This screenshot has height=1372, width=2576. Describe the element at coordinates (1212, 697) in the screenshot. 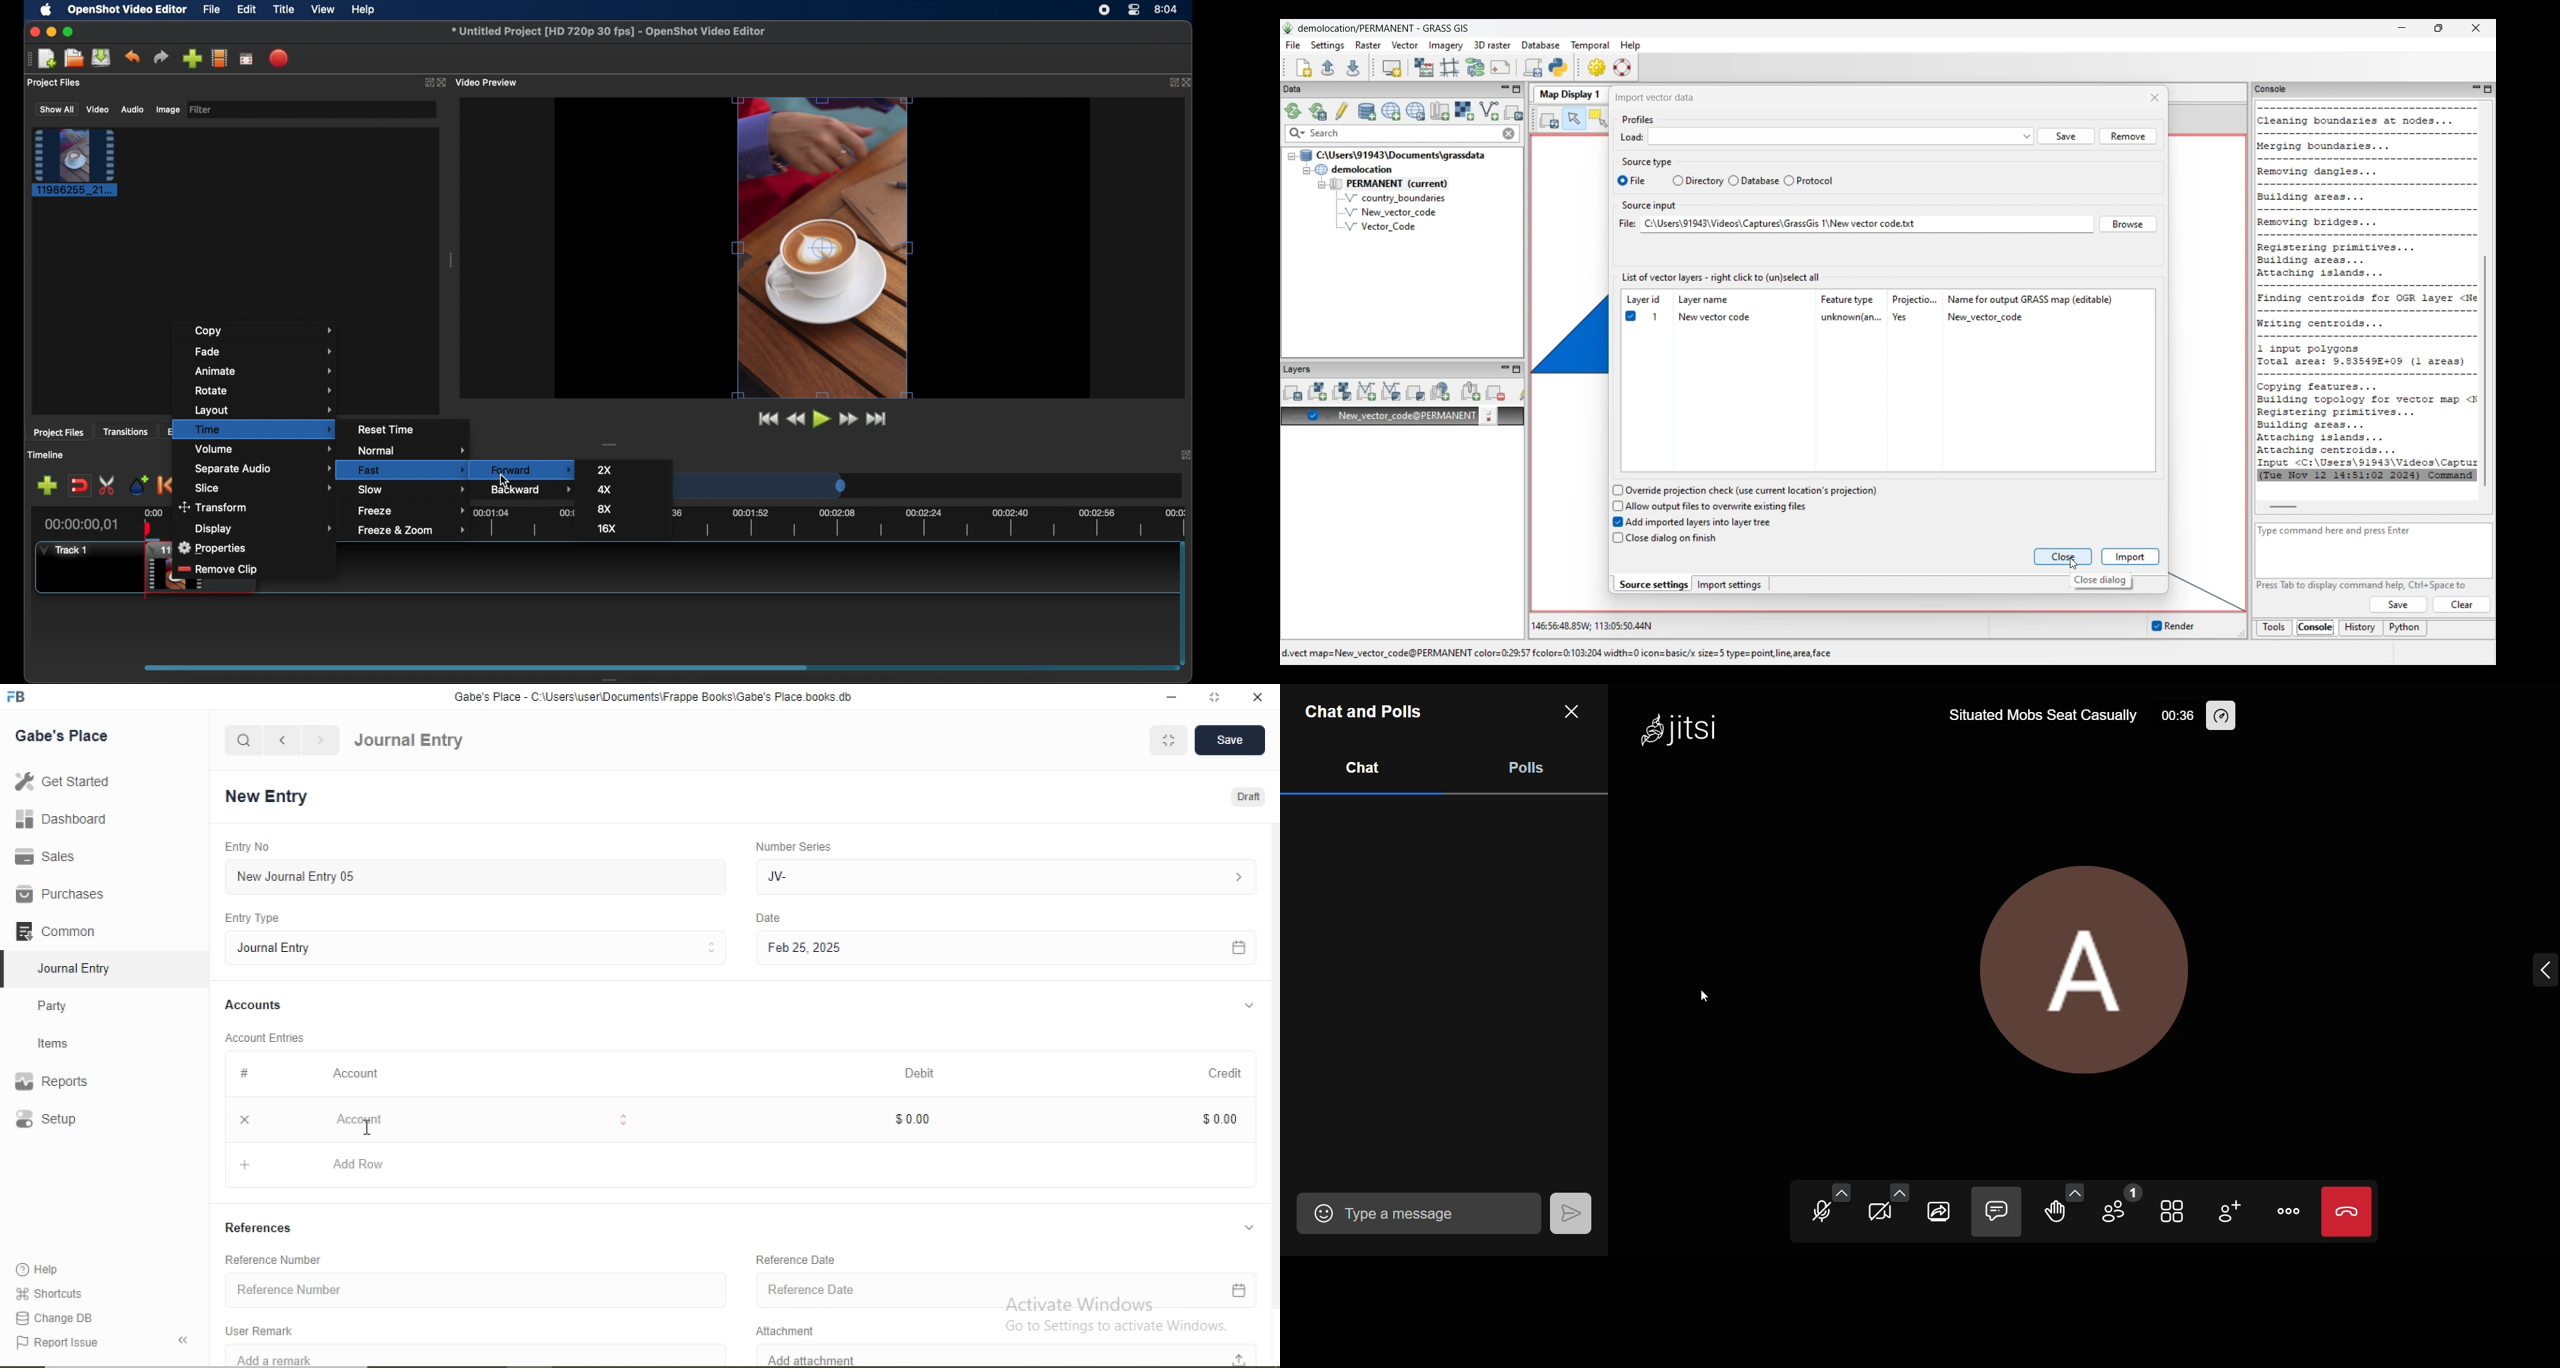

I see `resize` at that location.